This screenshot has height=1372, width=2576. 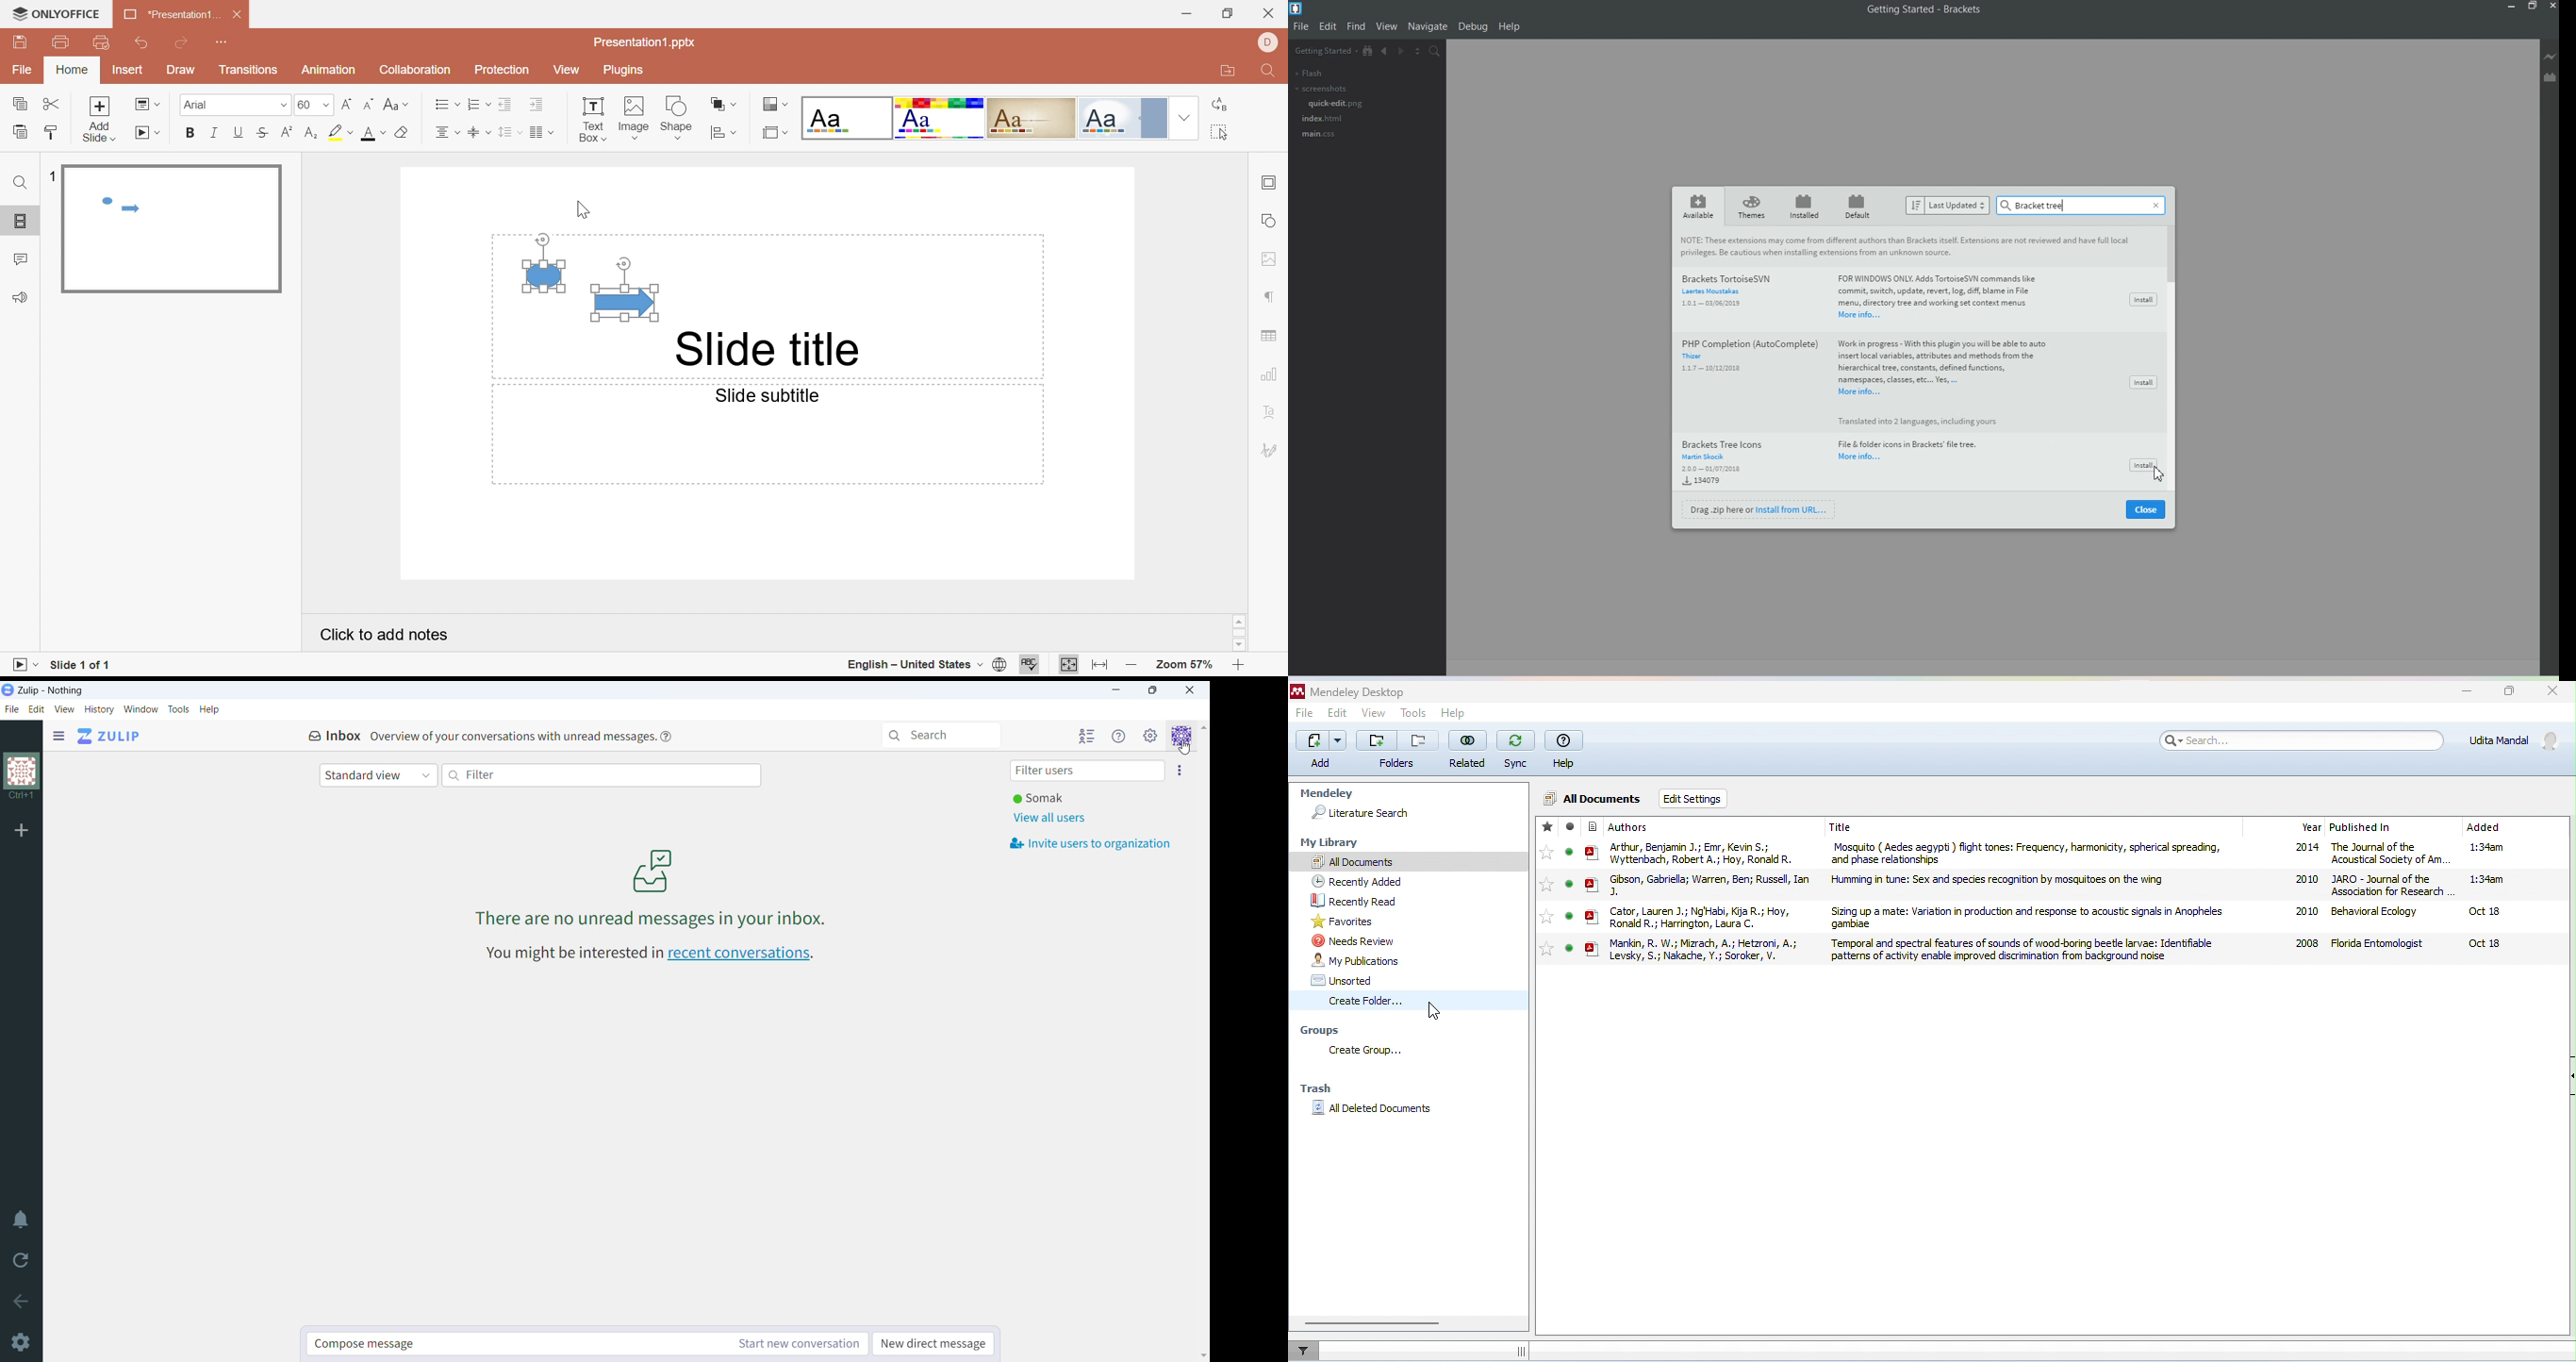 What do you see at coordinates (373, 134) in the screenshot?
I see `Font color` at bounding box center [373, 134].